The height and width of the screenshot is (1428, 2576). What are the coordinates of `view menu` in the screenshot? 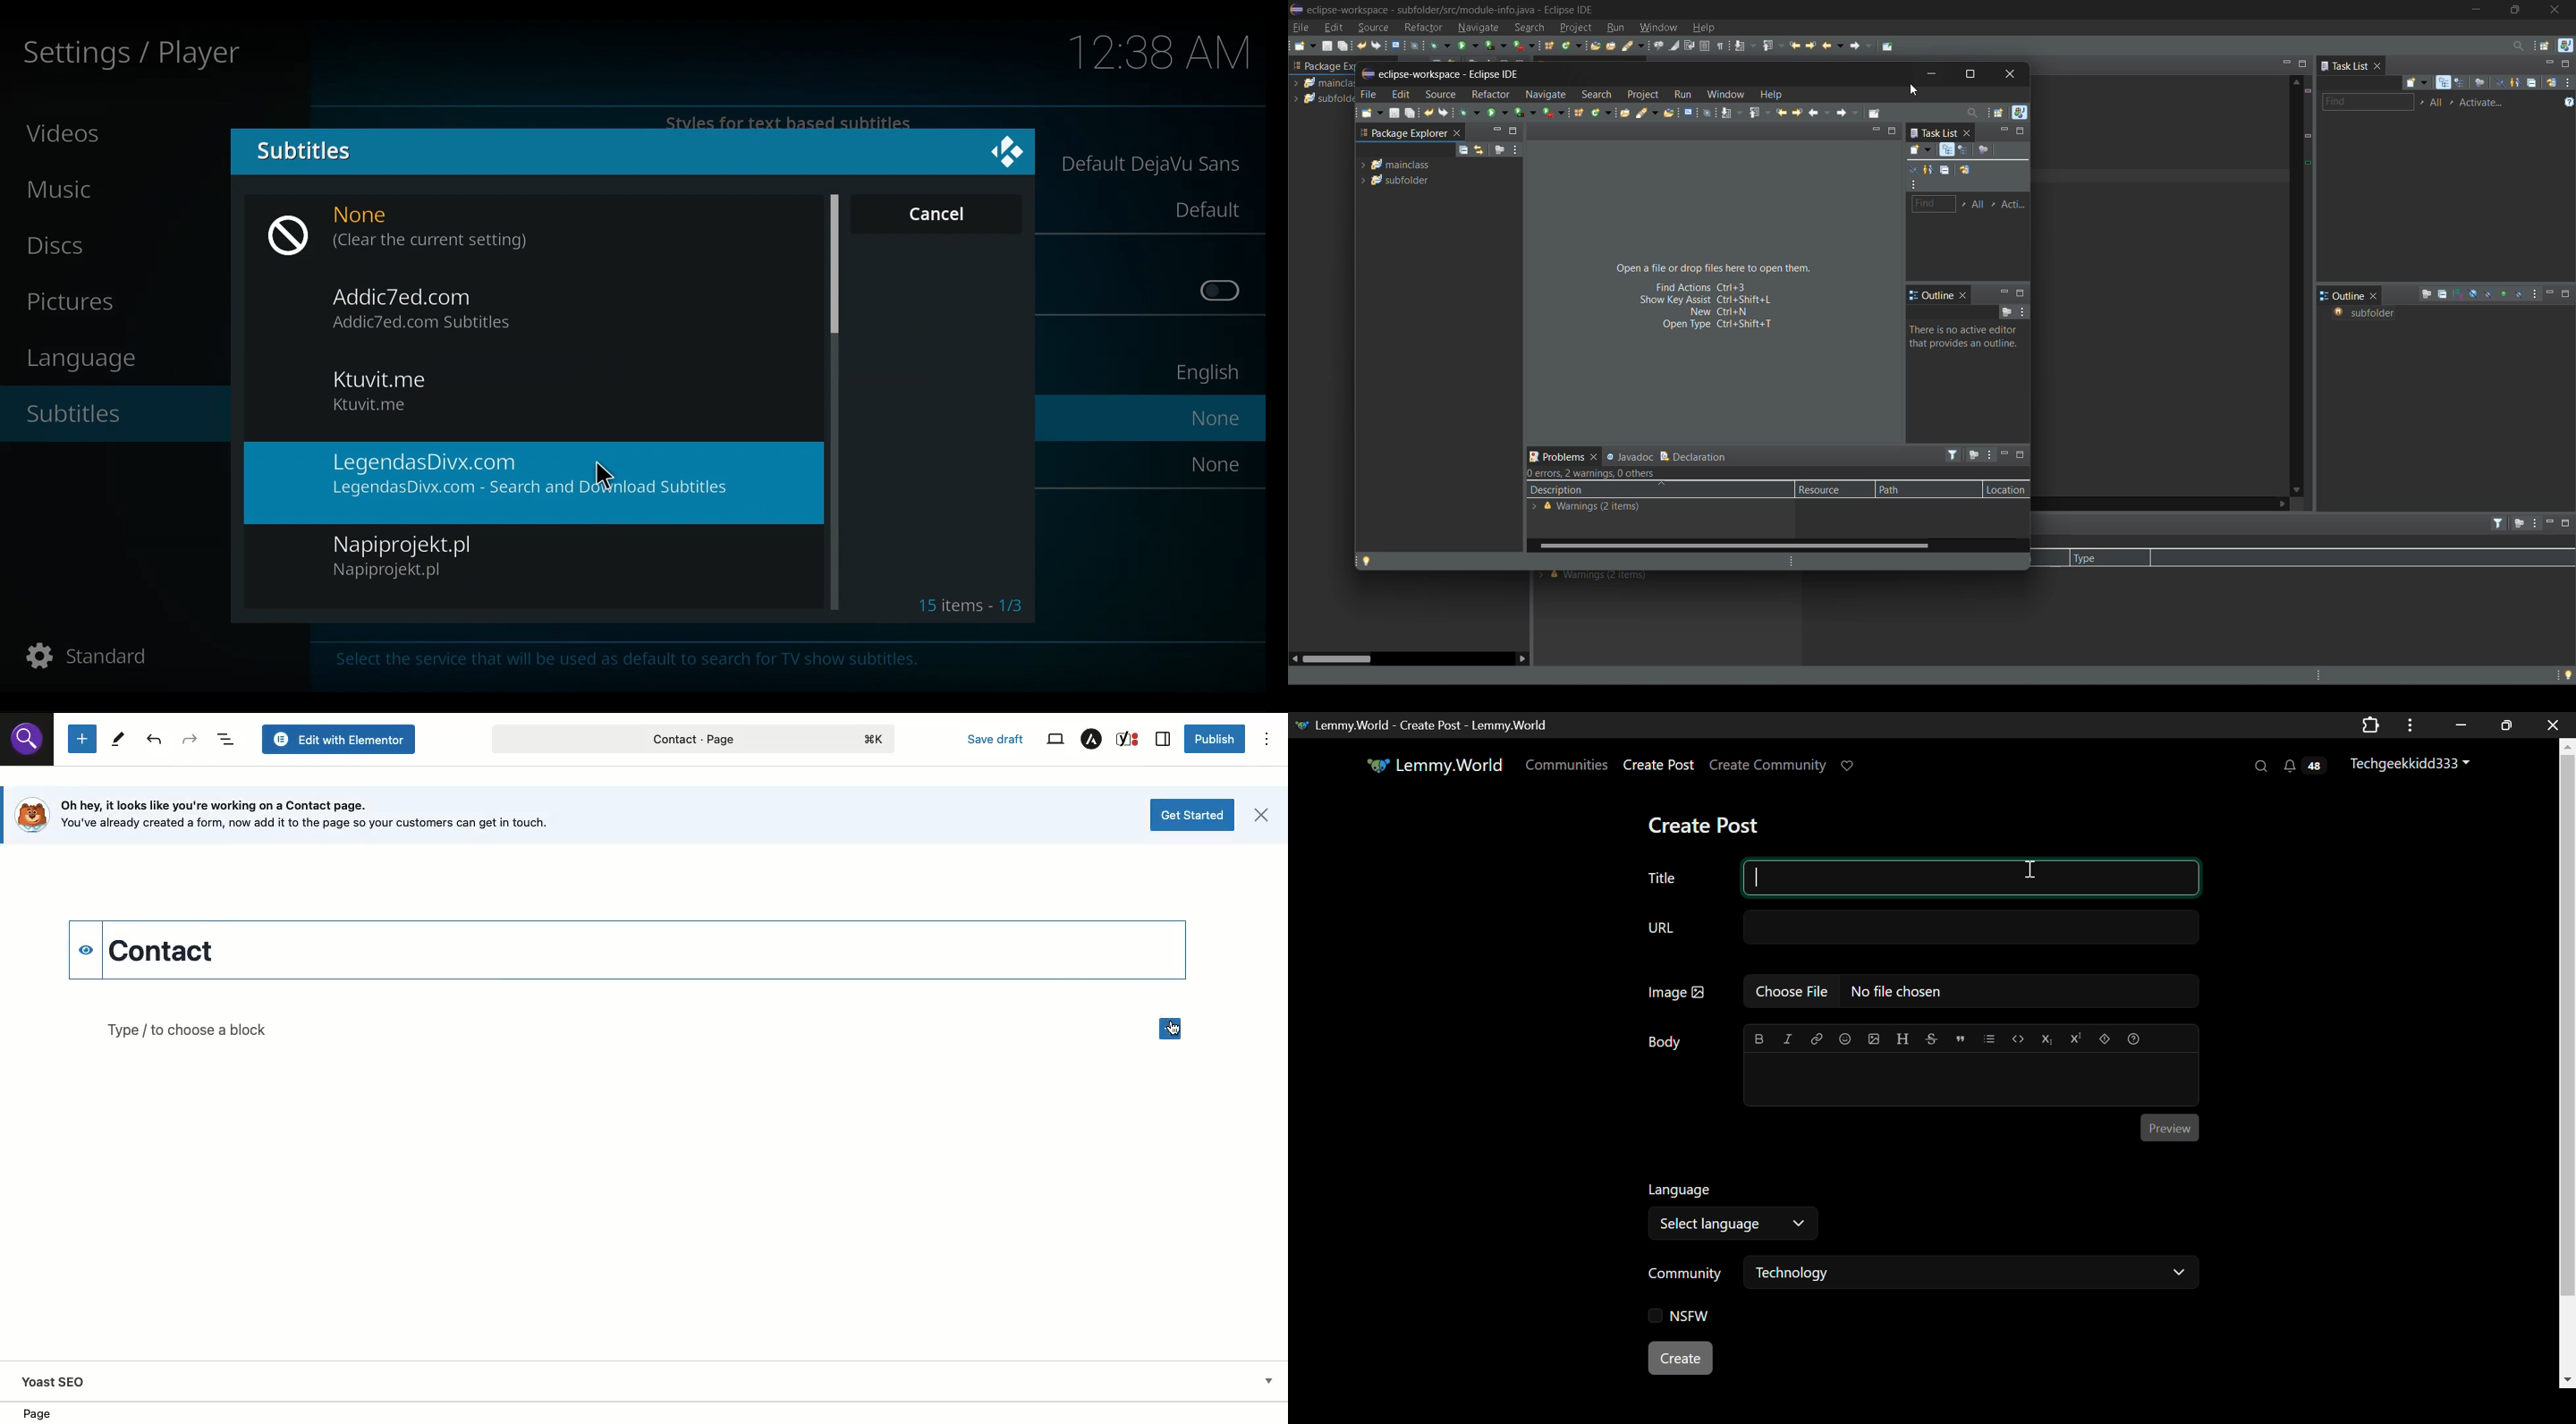 It's located at (1518, 151).